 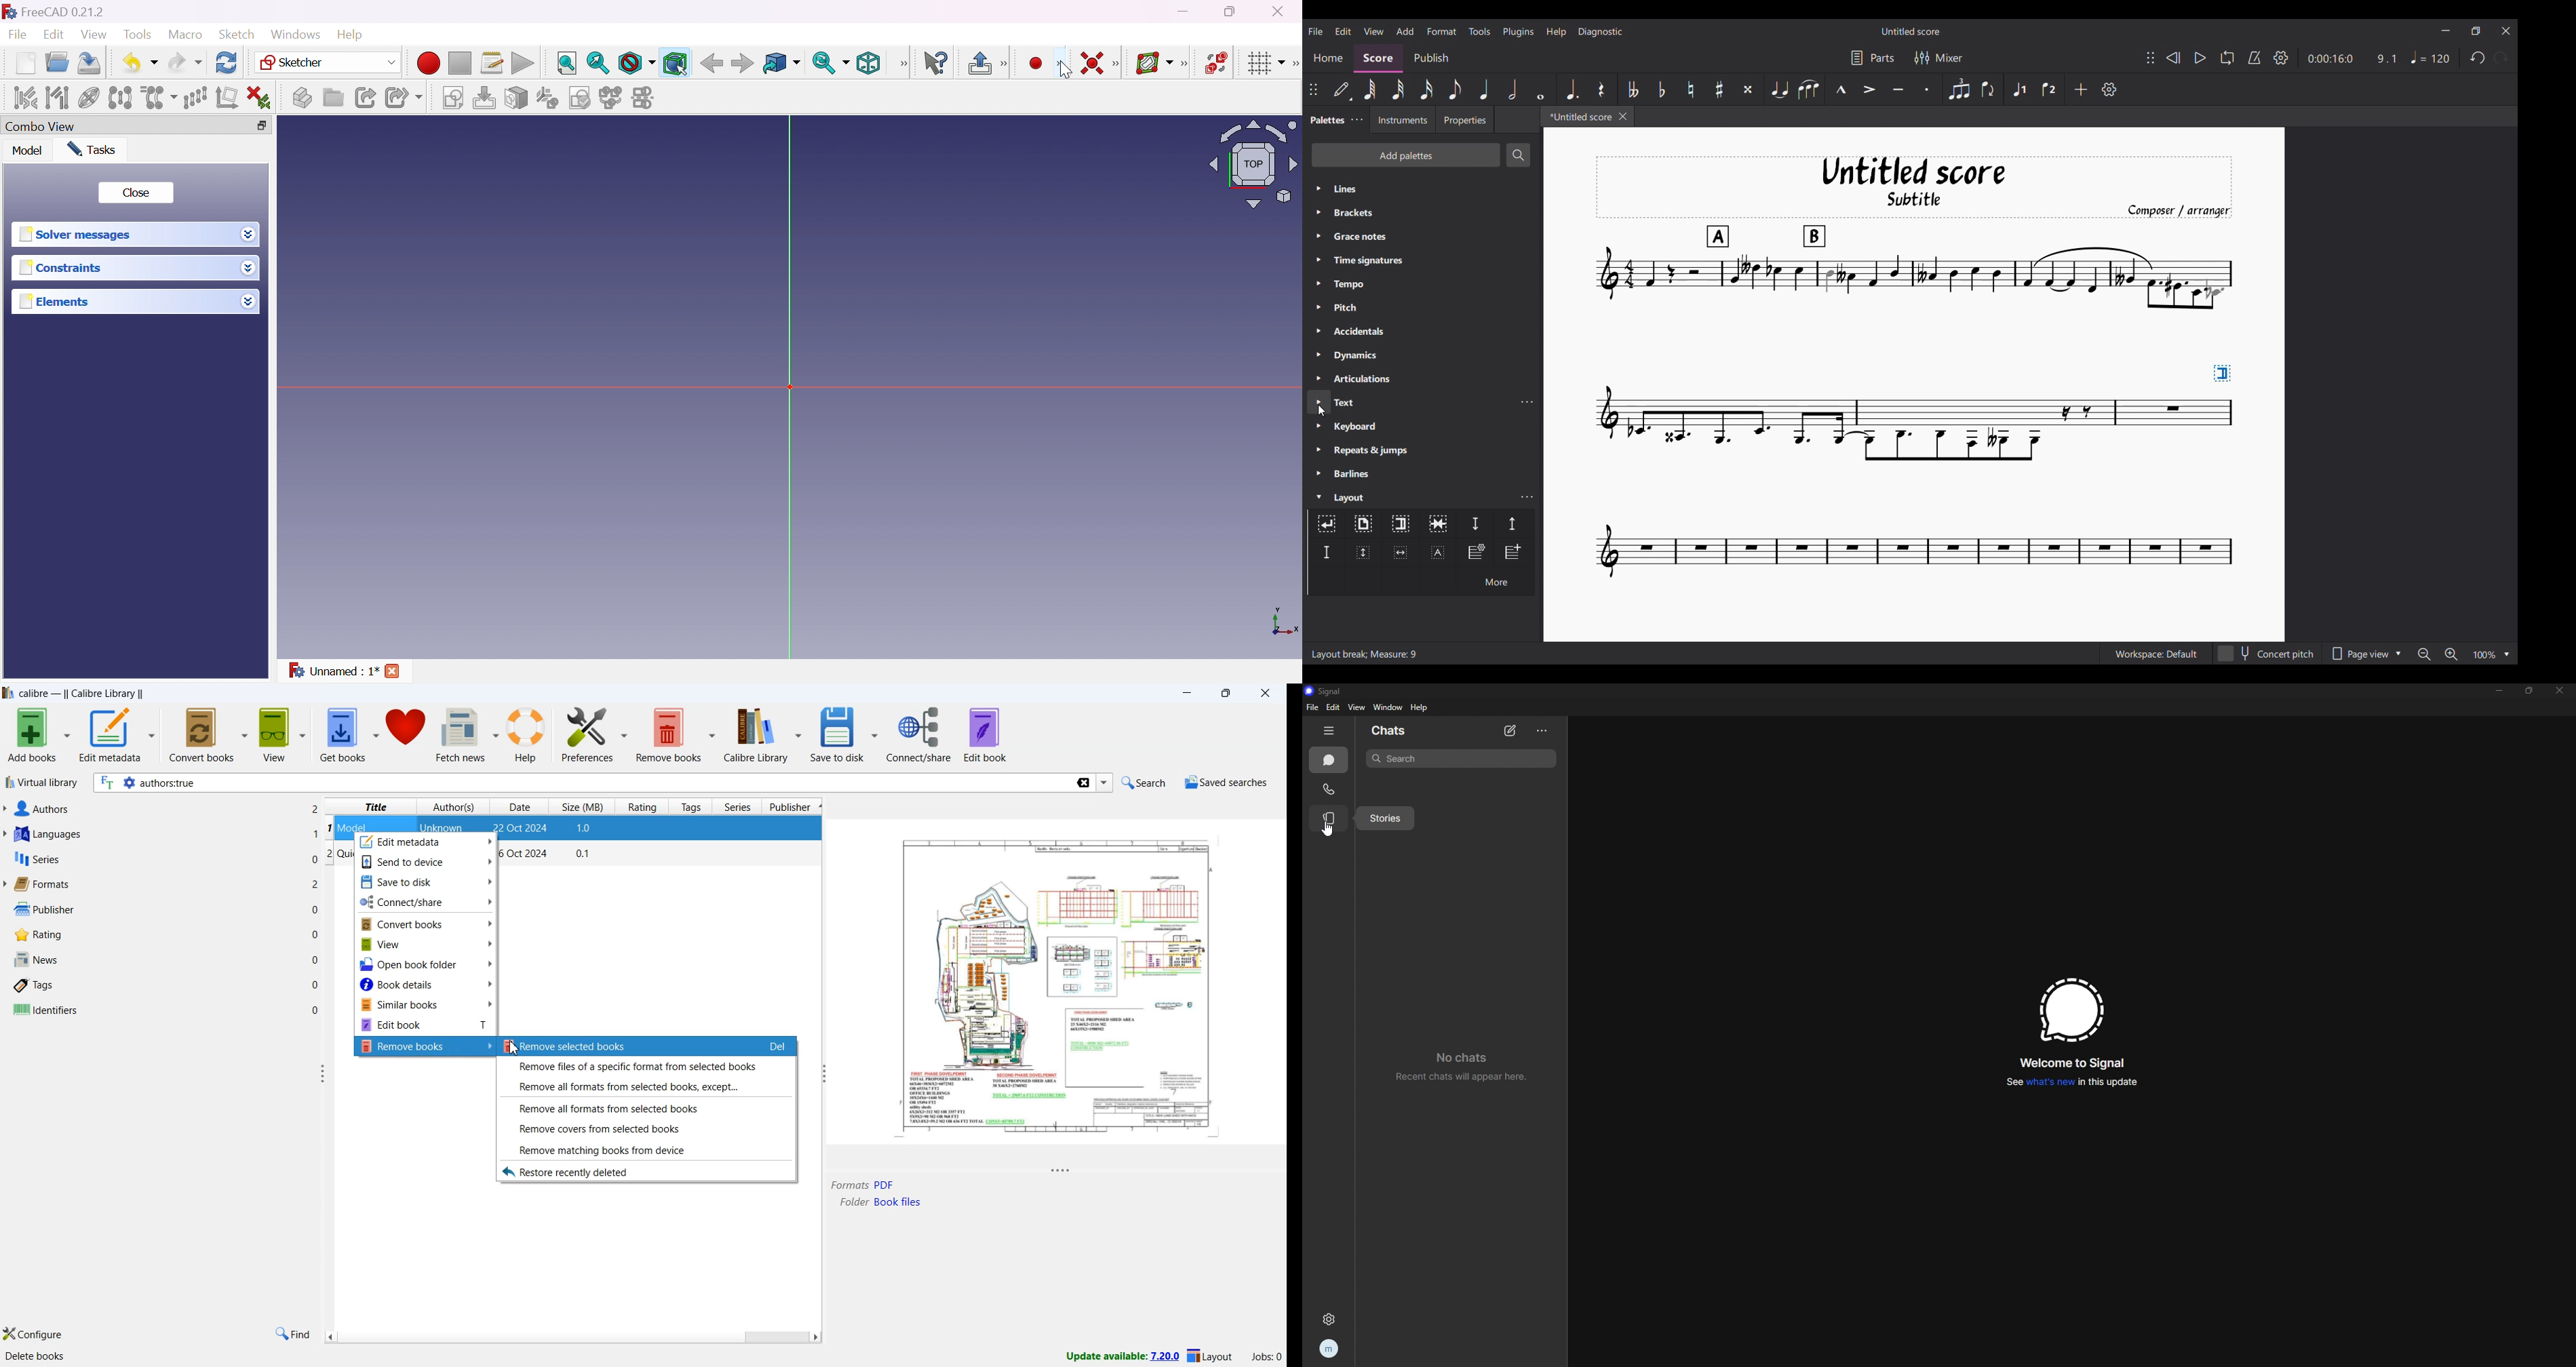 What do you see at coordinates (676, 64) in the screenshot?
I see `Bounding box` at bounding box center [676, 64].